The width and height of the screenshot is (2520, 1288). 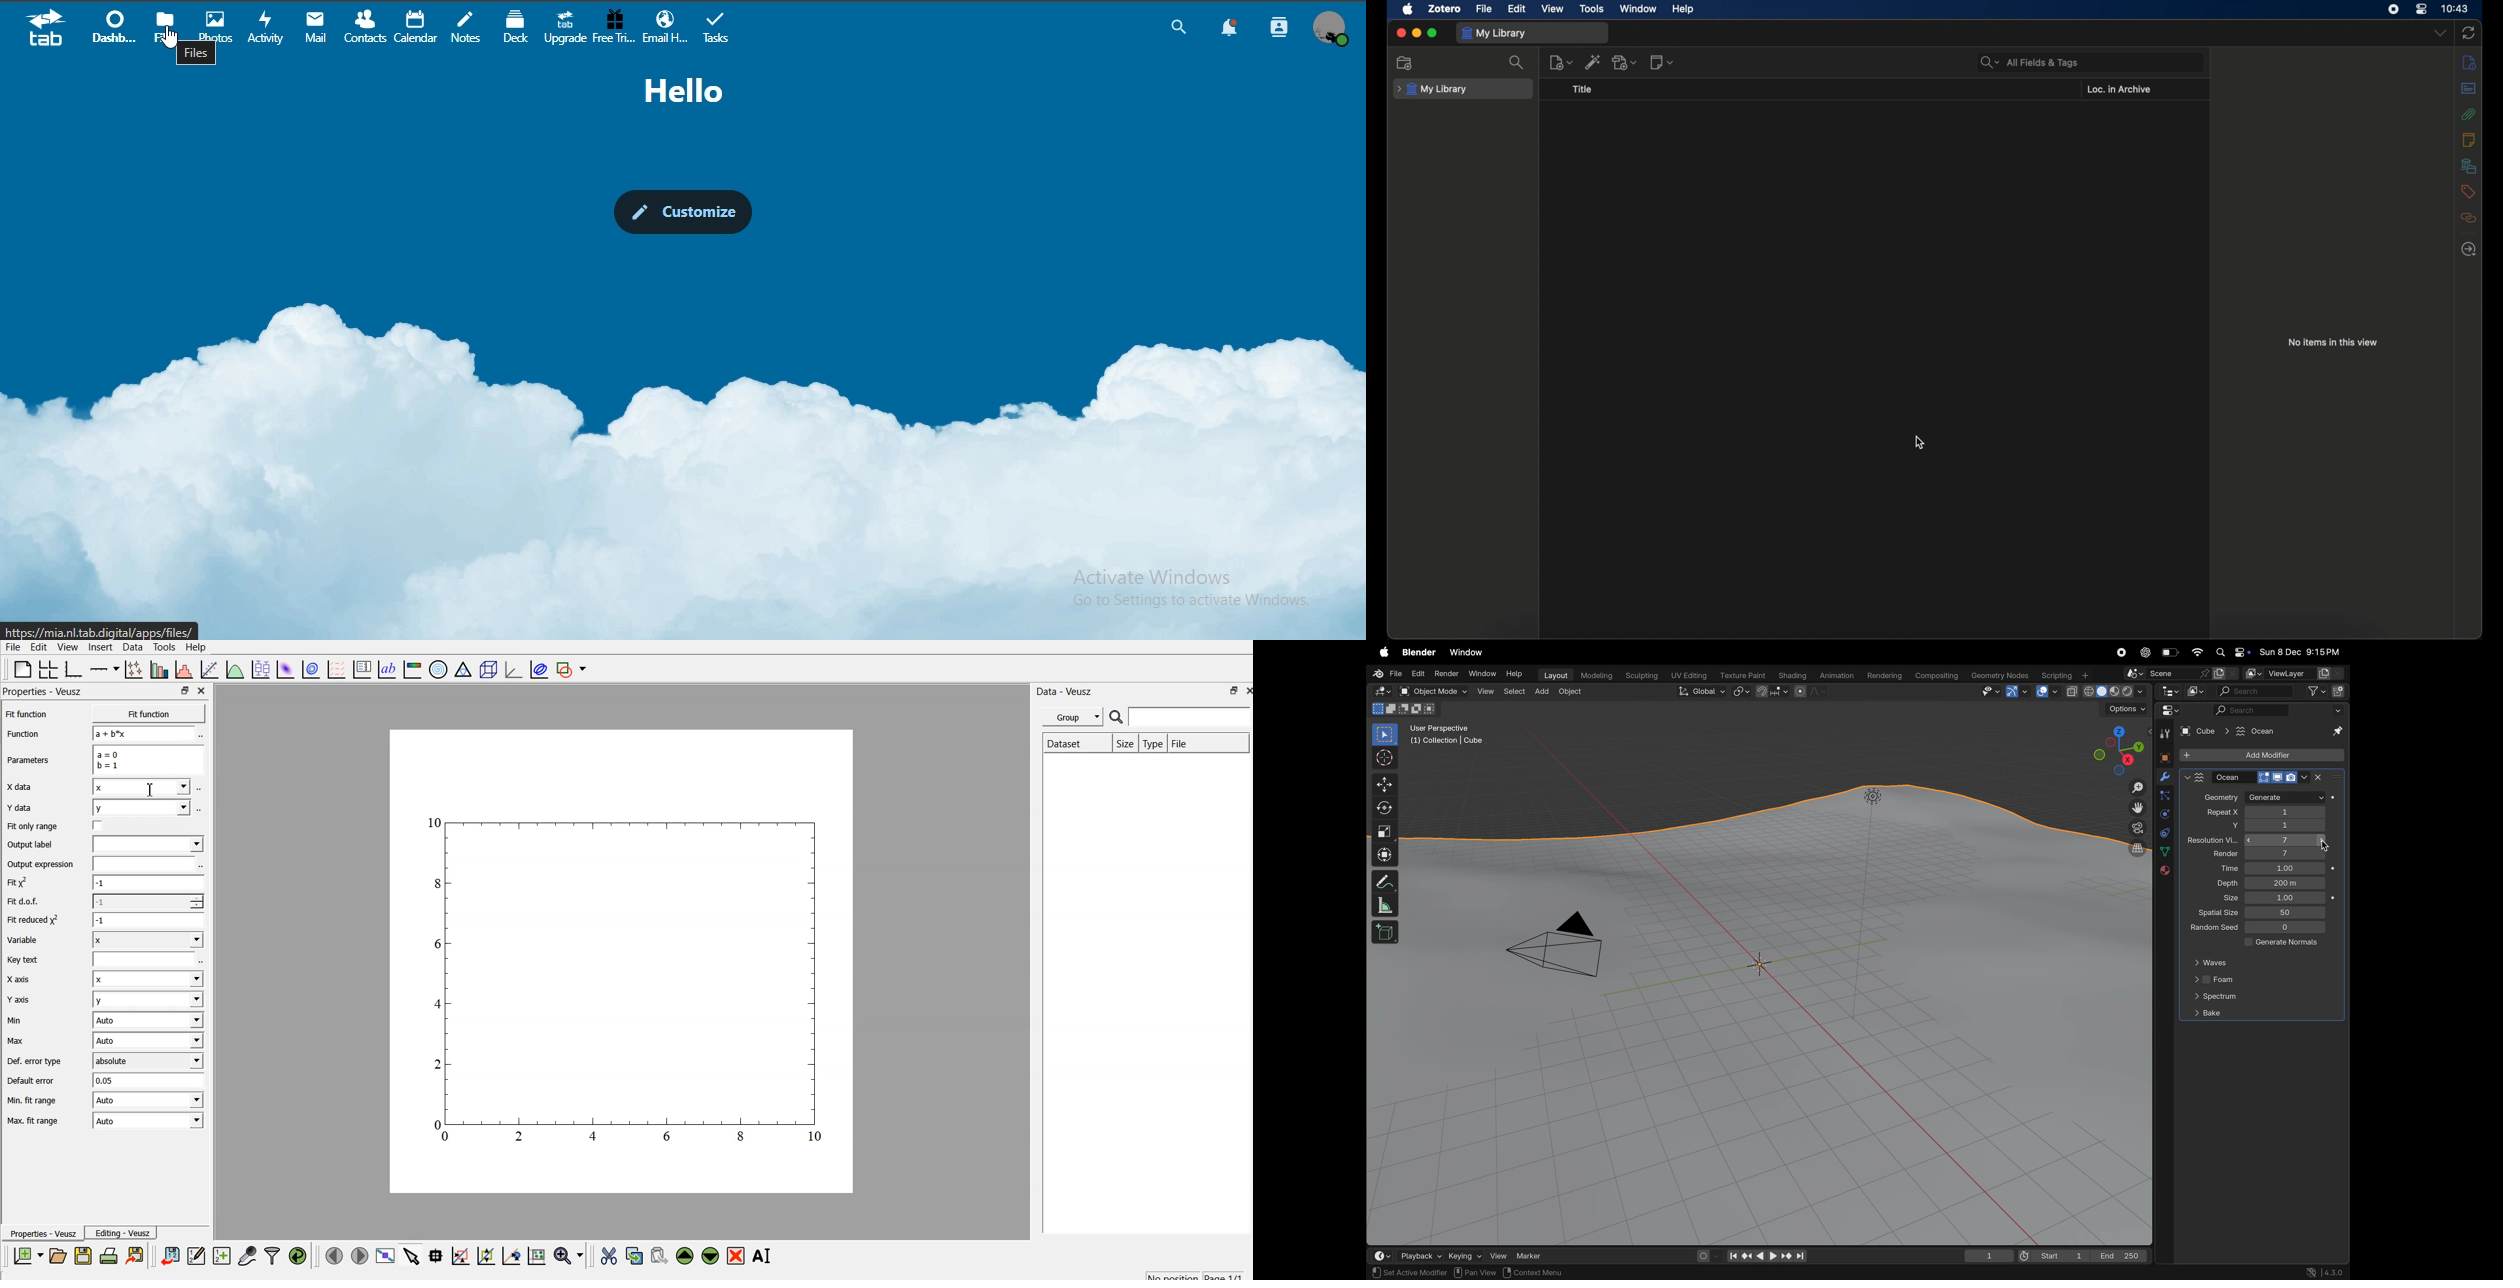 What do you see at coordinates (2312, 692) in the screenshot?
I see `new filters` at bounding box center [2312, 692].